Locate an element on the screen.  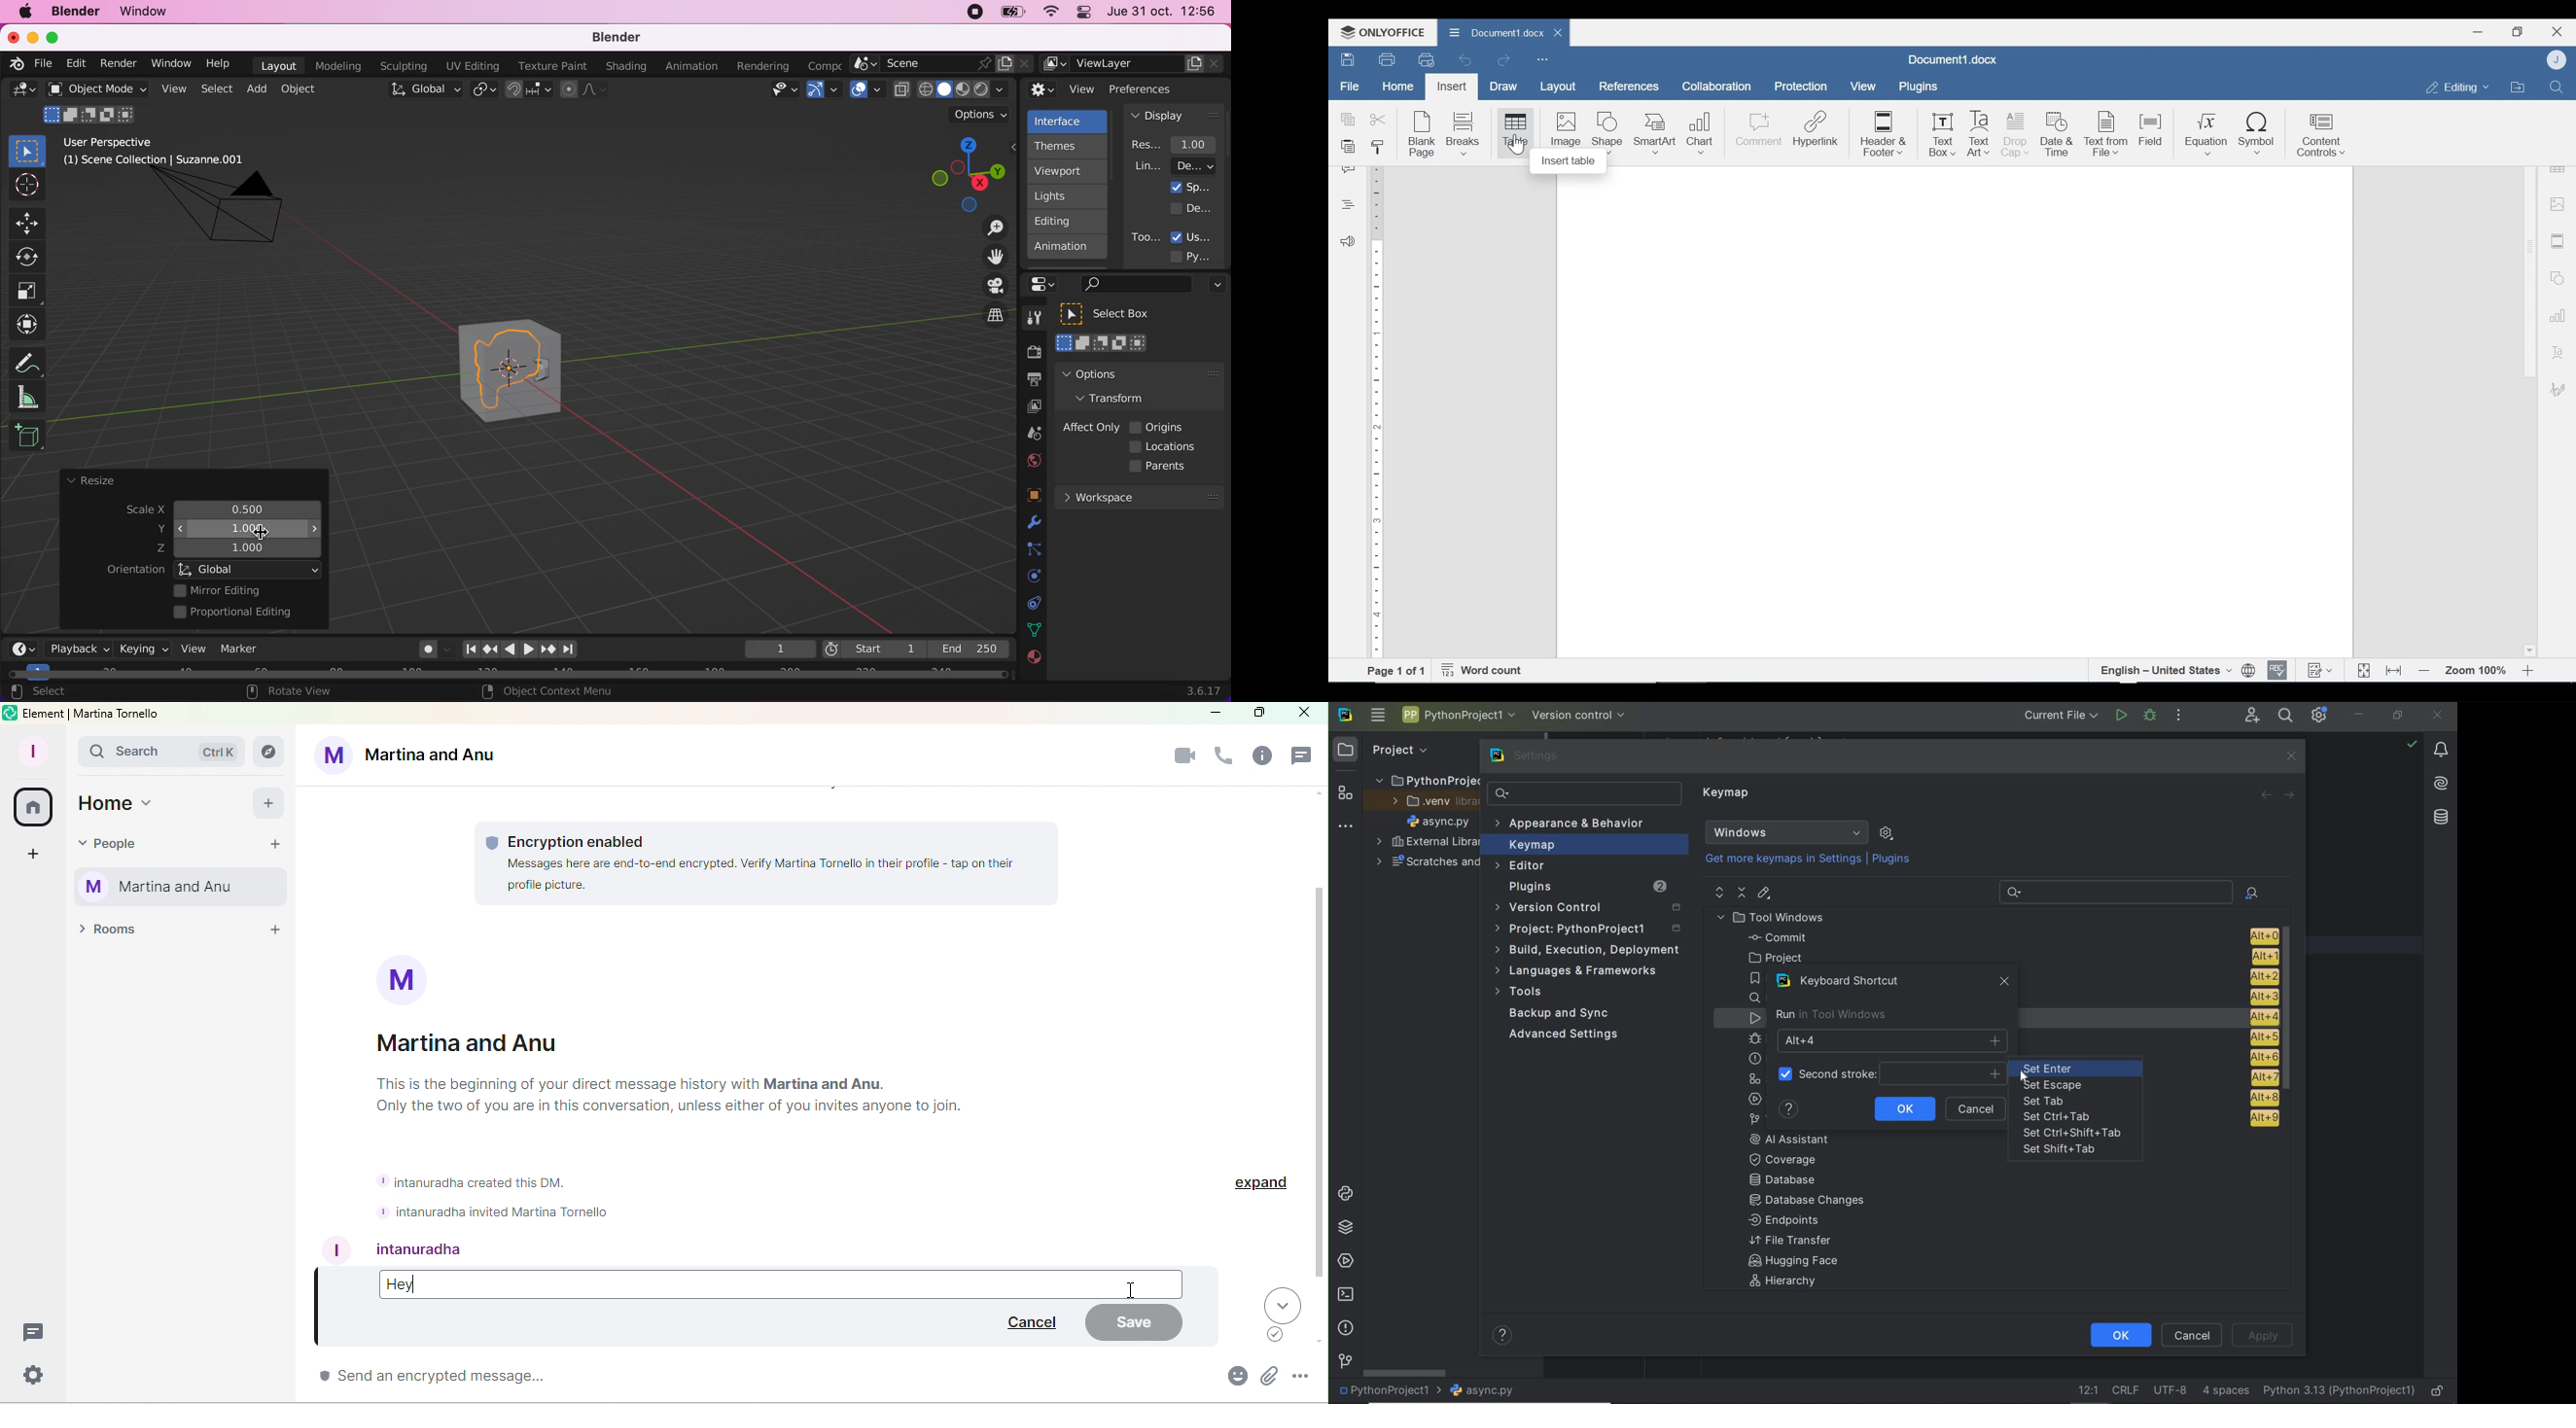
File is located at coordinates (1350, 86).